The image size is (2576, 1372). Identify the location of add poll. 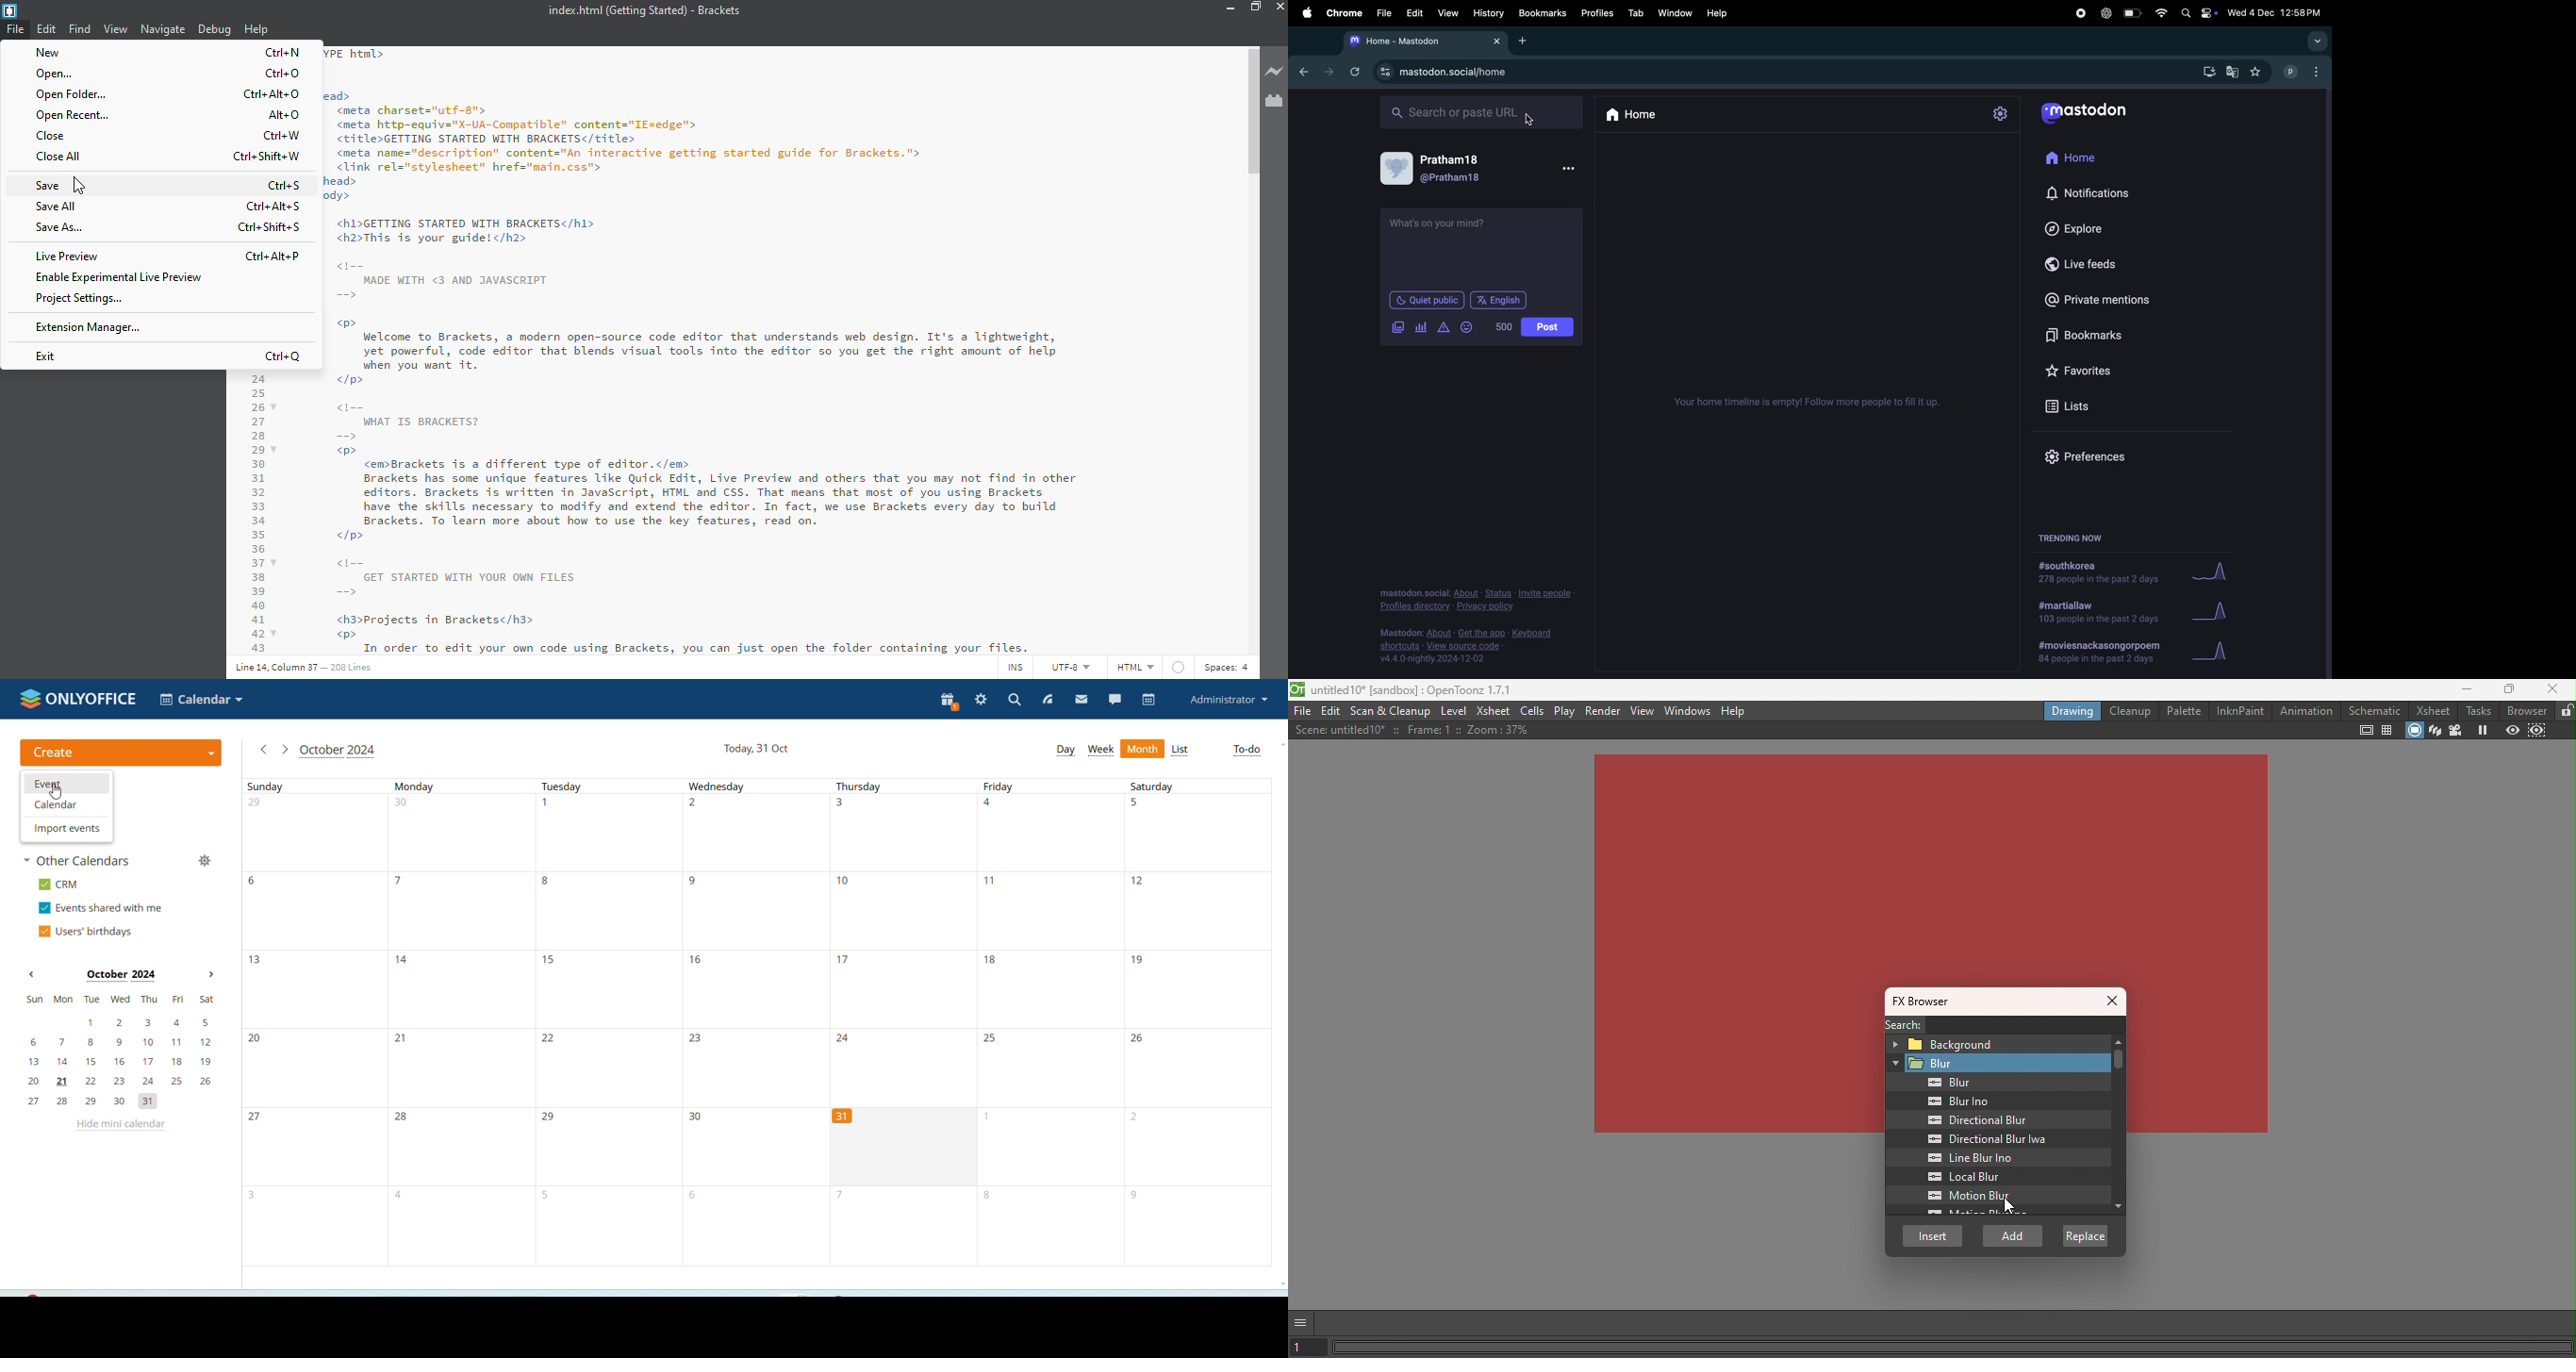
(1421, 328).